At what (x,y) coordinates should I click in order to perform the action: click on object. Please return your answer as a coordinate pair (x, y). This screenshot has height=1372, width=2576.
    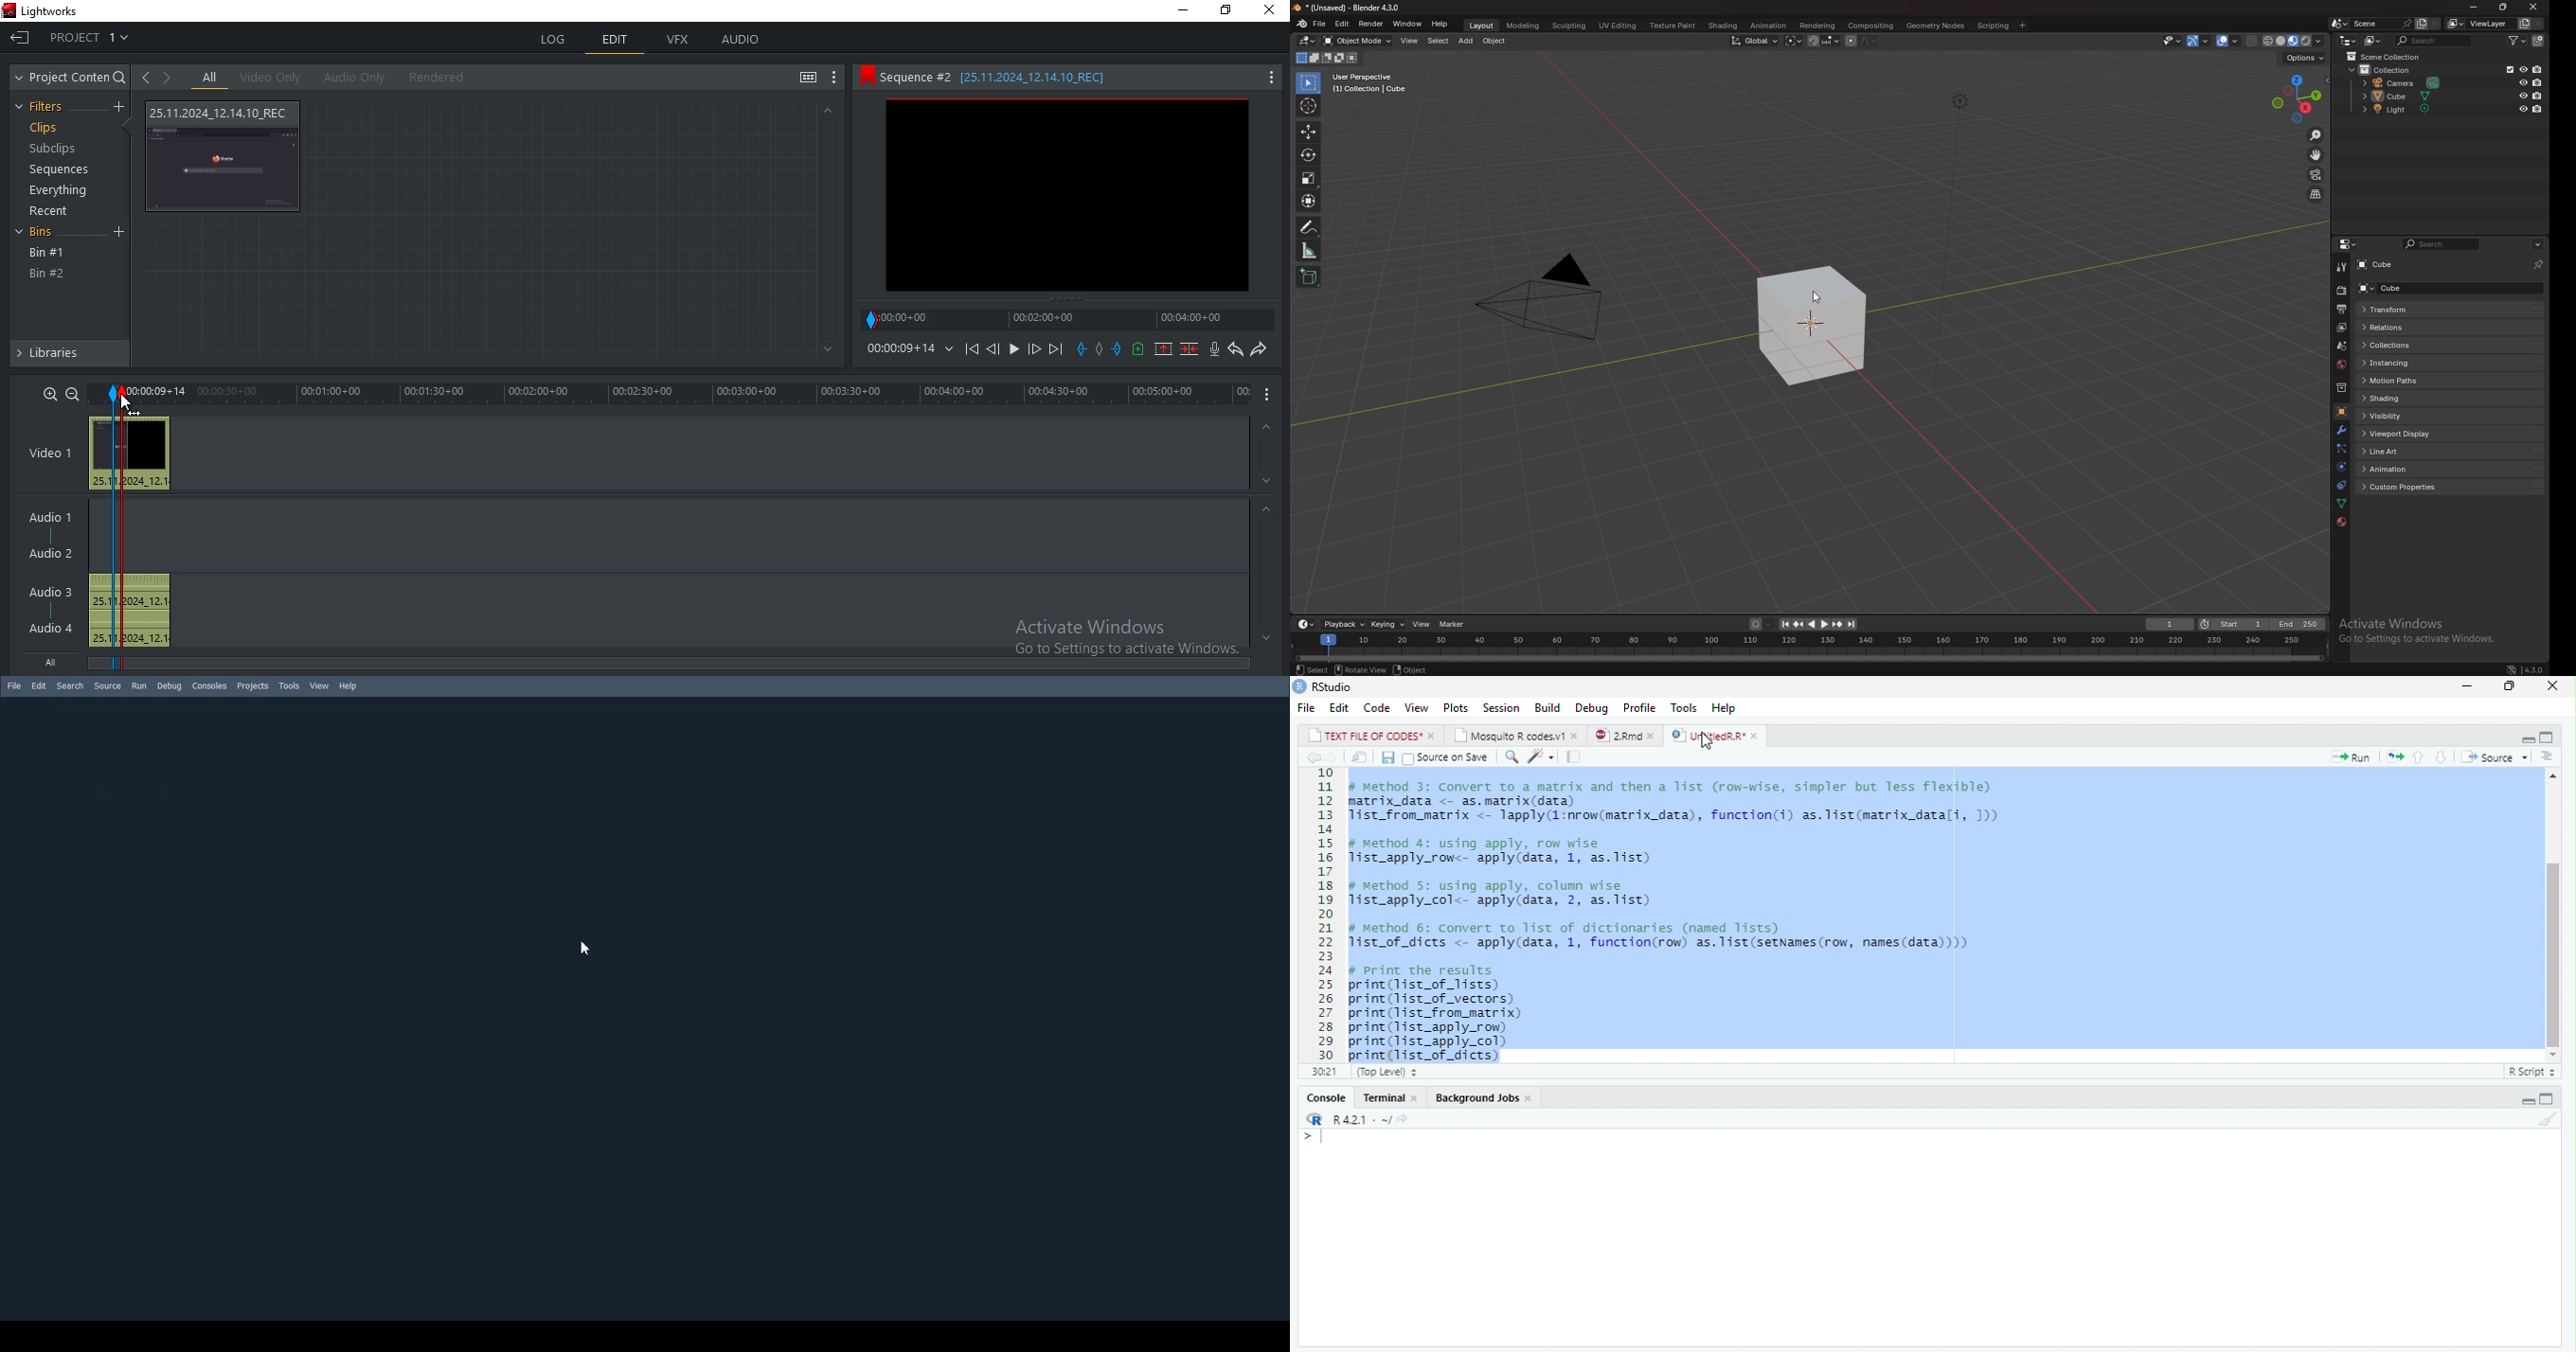
    Looking at the image, I should click on (1495, 41).